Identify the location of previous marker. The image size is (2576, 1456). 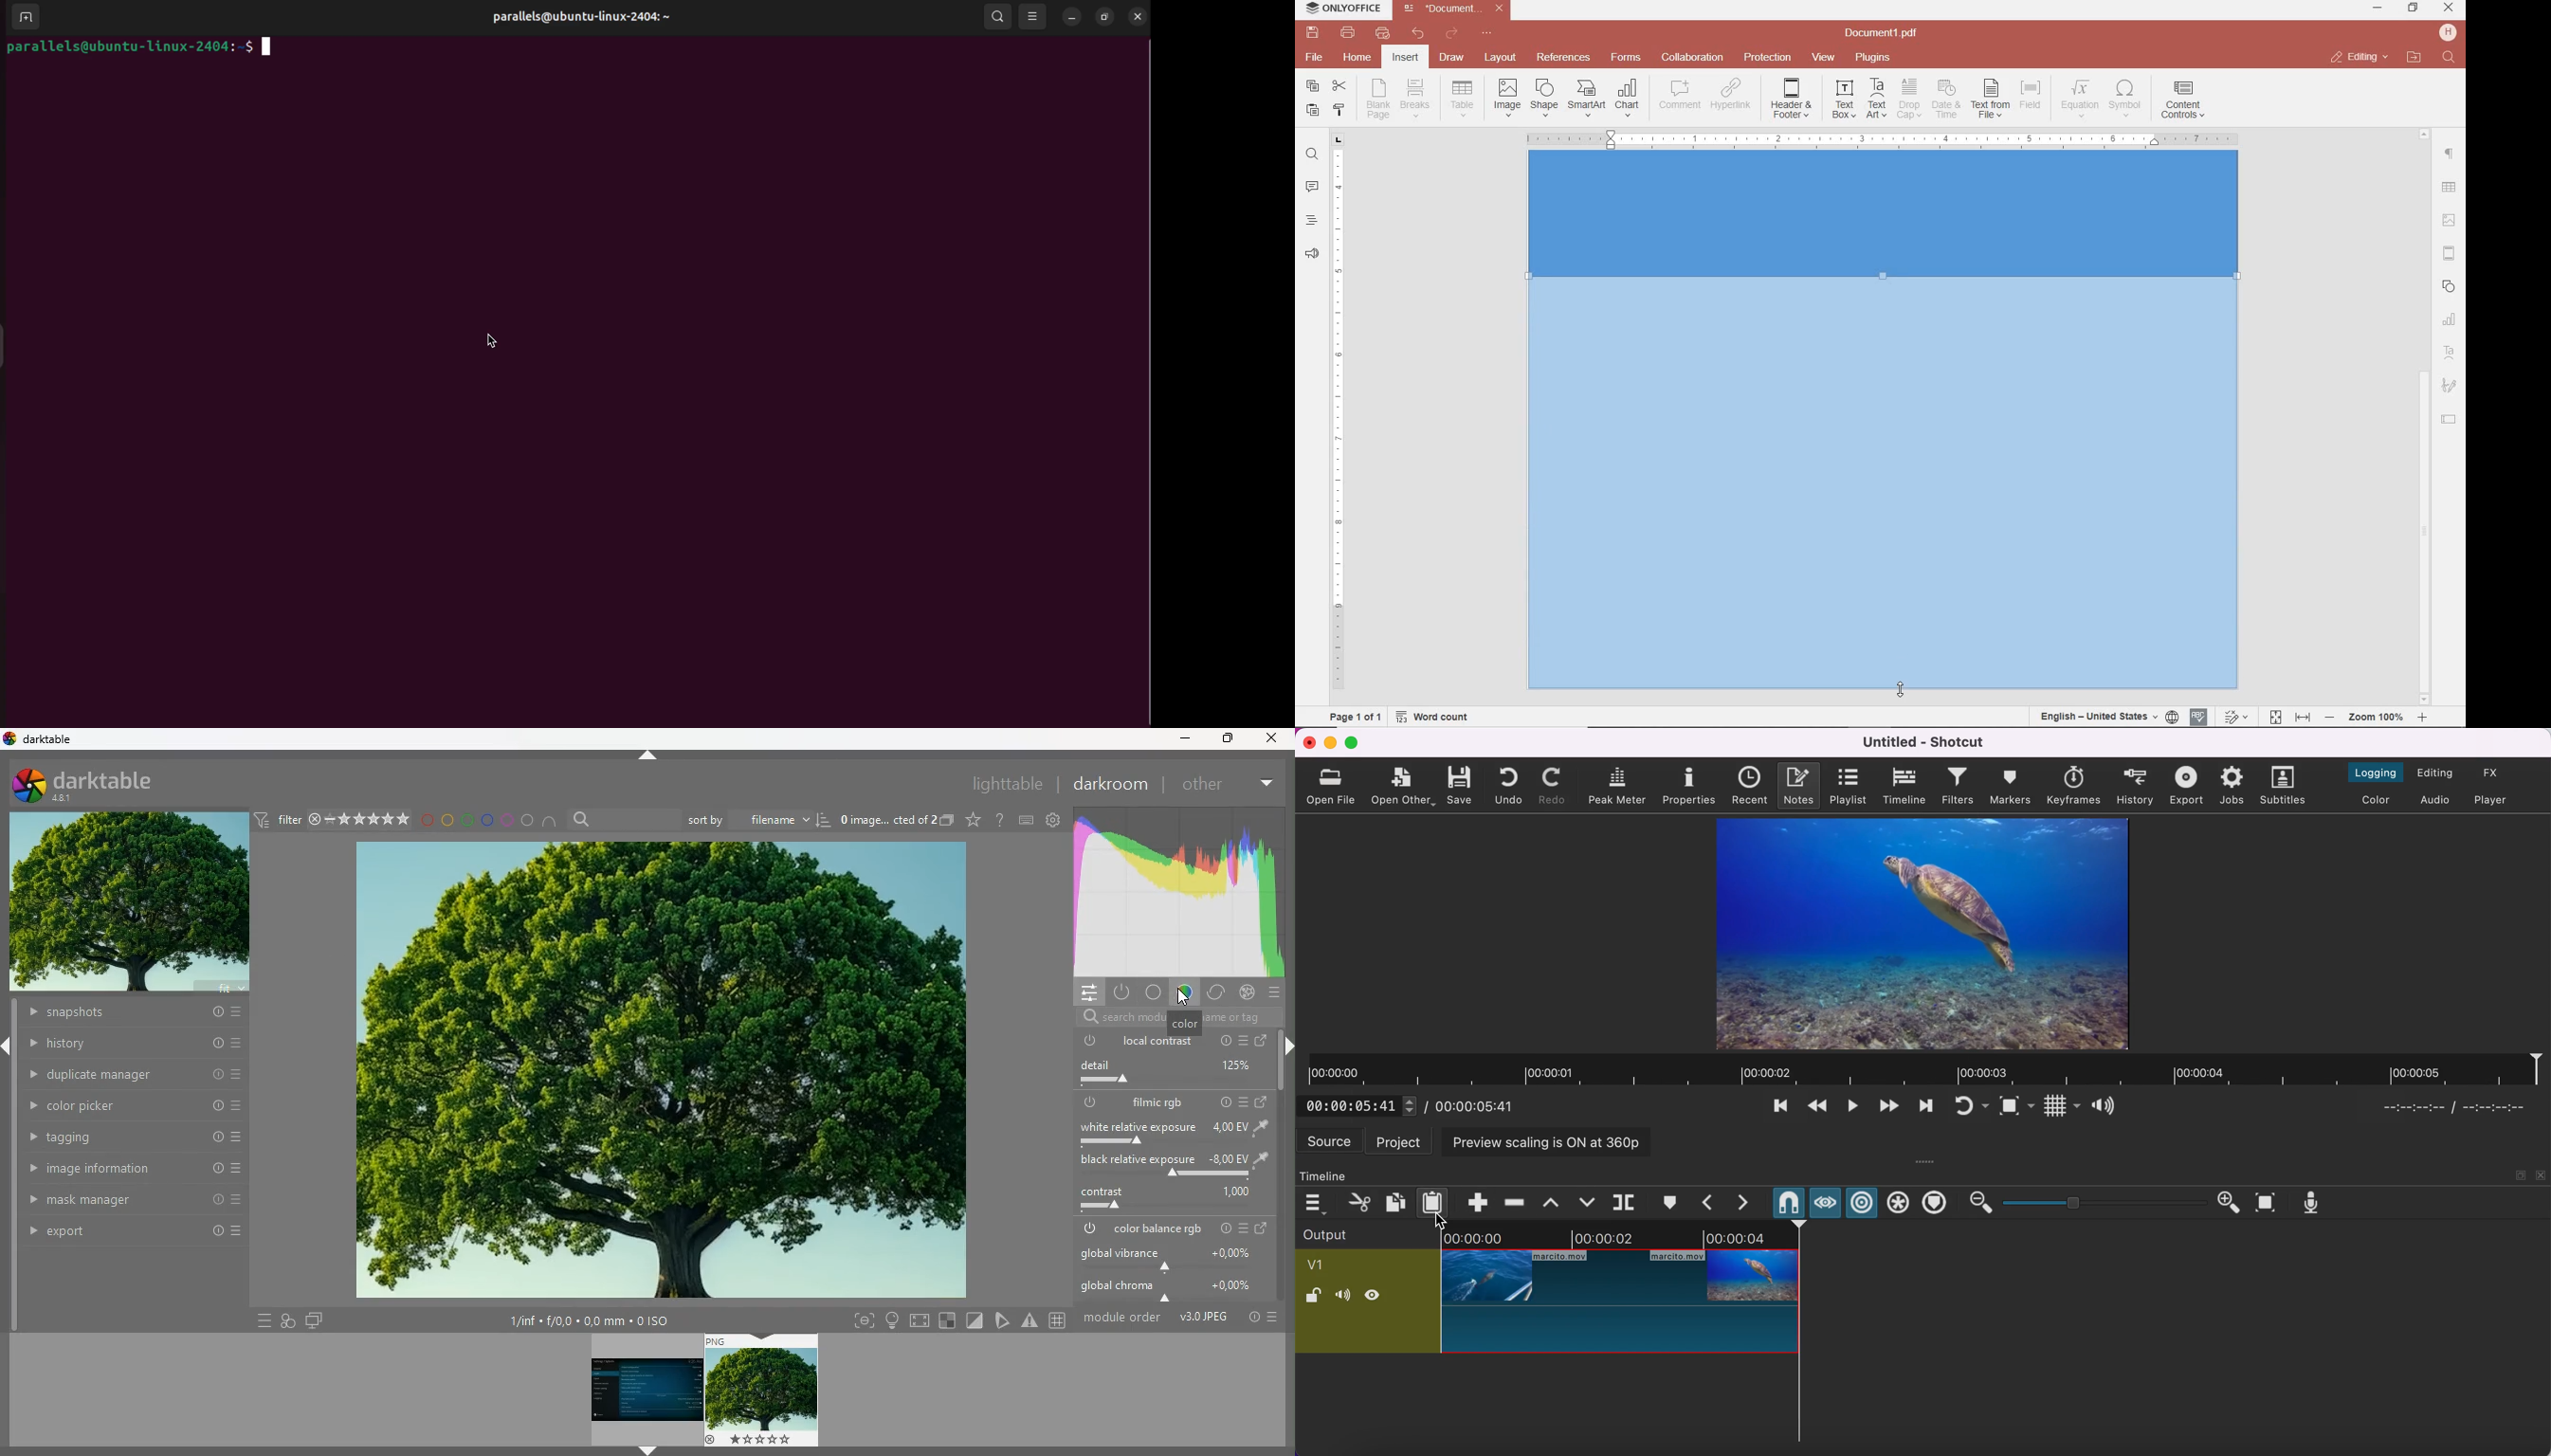
(1707, 1202).